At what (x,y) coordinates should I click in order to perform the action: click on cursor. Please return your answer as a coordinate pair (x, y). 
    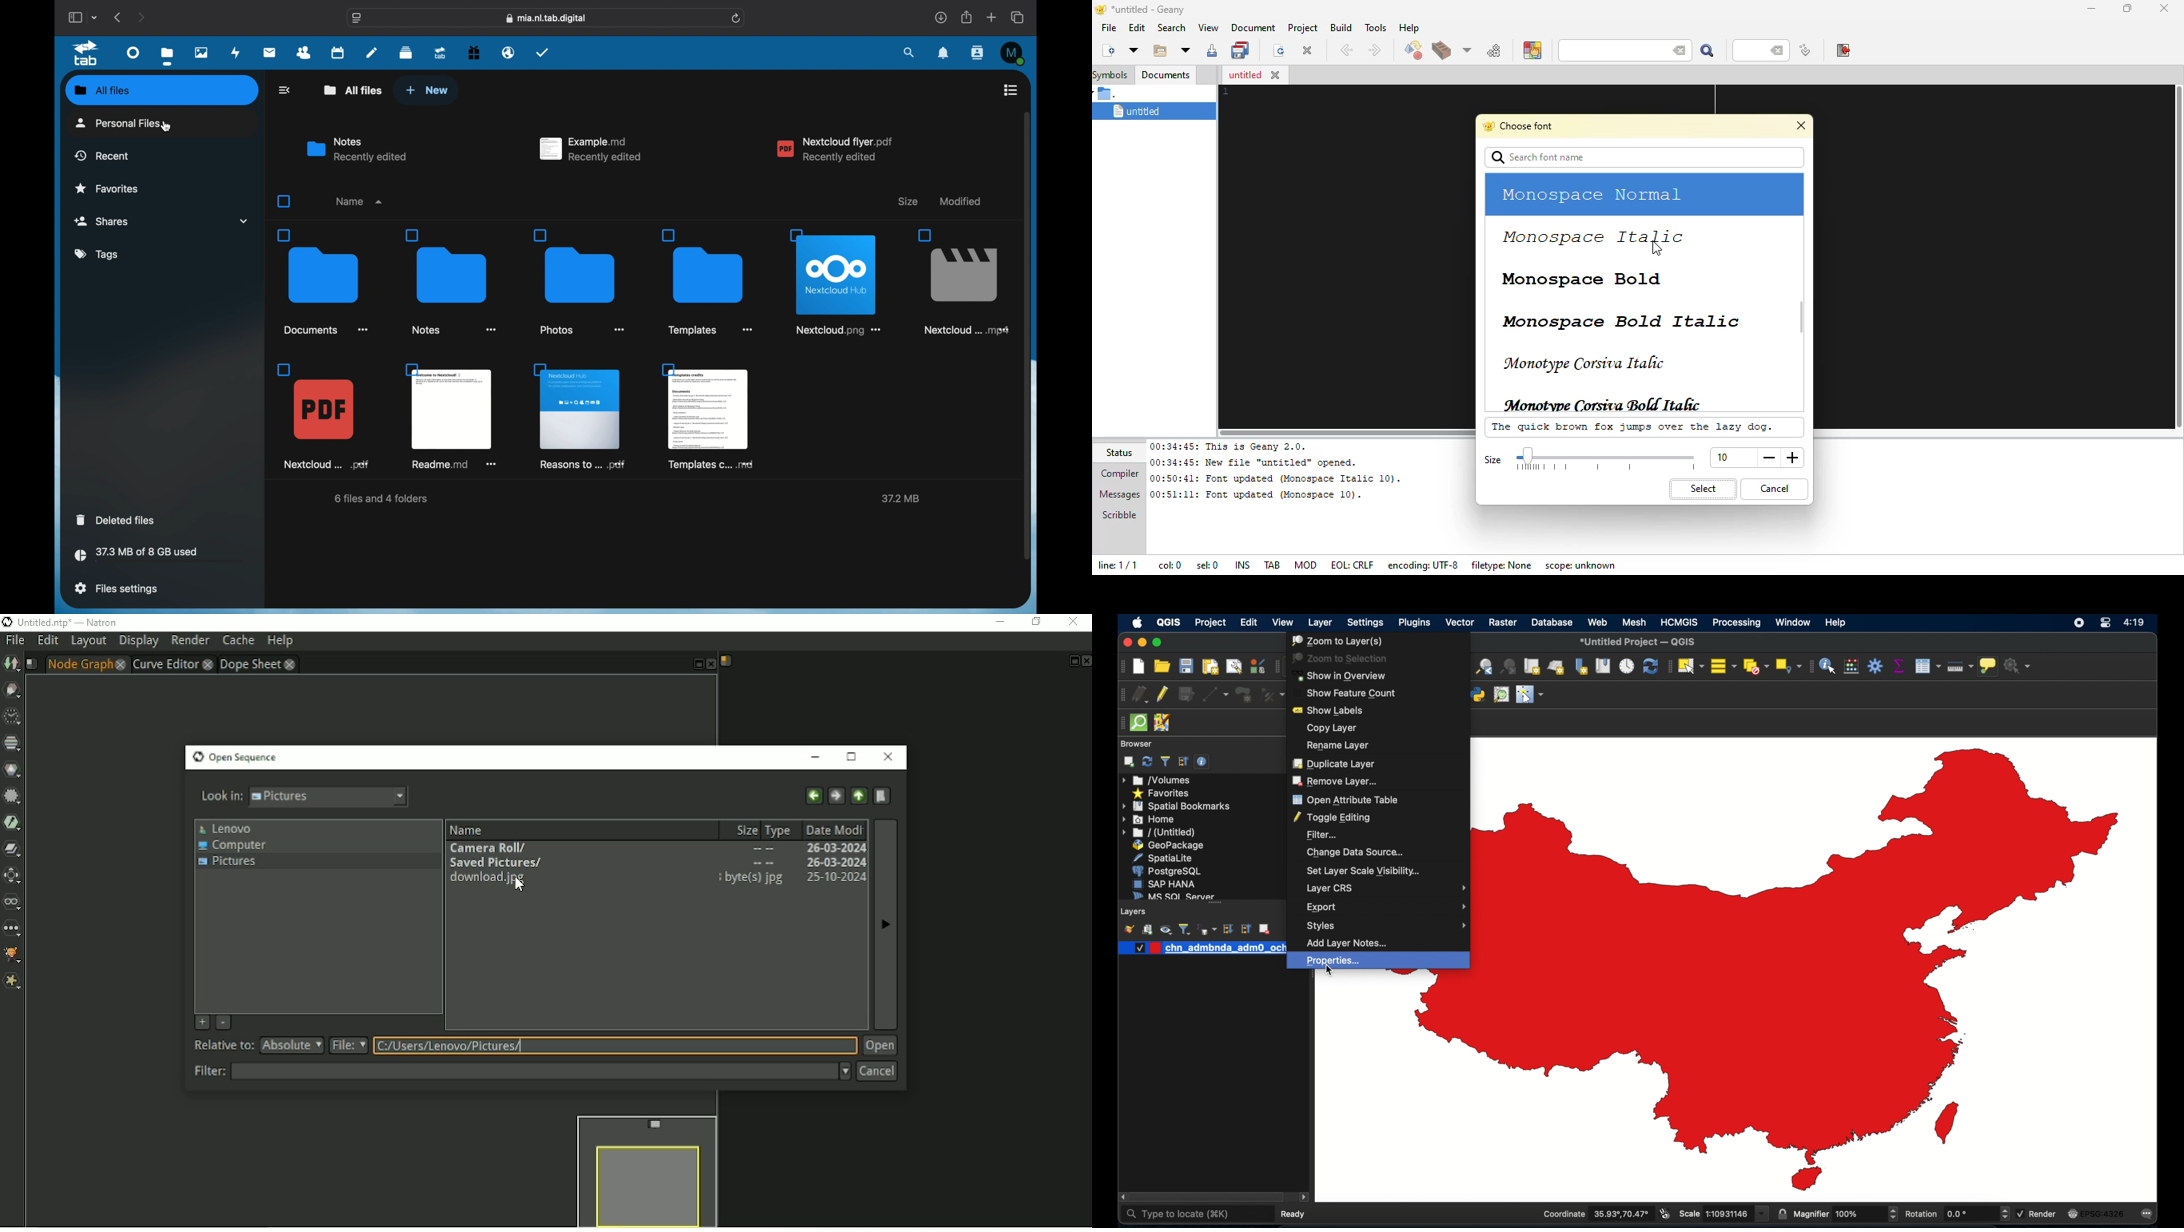
    Looking at the image, I should click on (164, 126).